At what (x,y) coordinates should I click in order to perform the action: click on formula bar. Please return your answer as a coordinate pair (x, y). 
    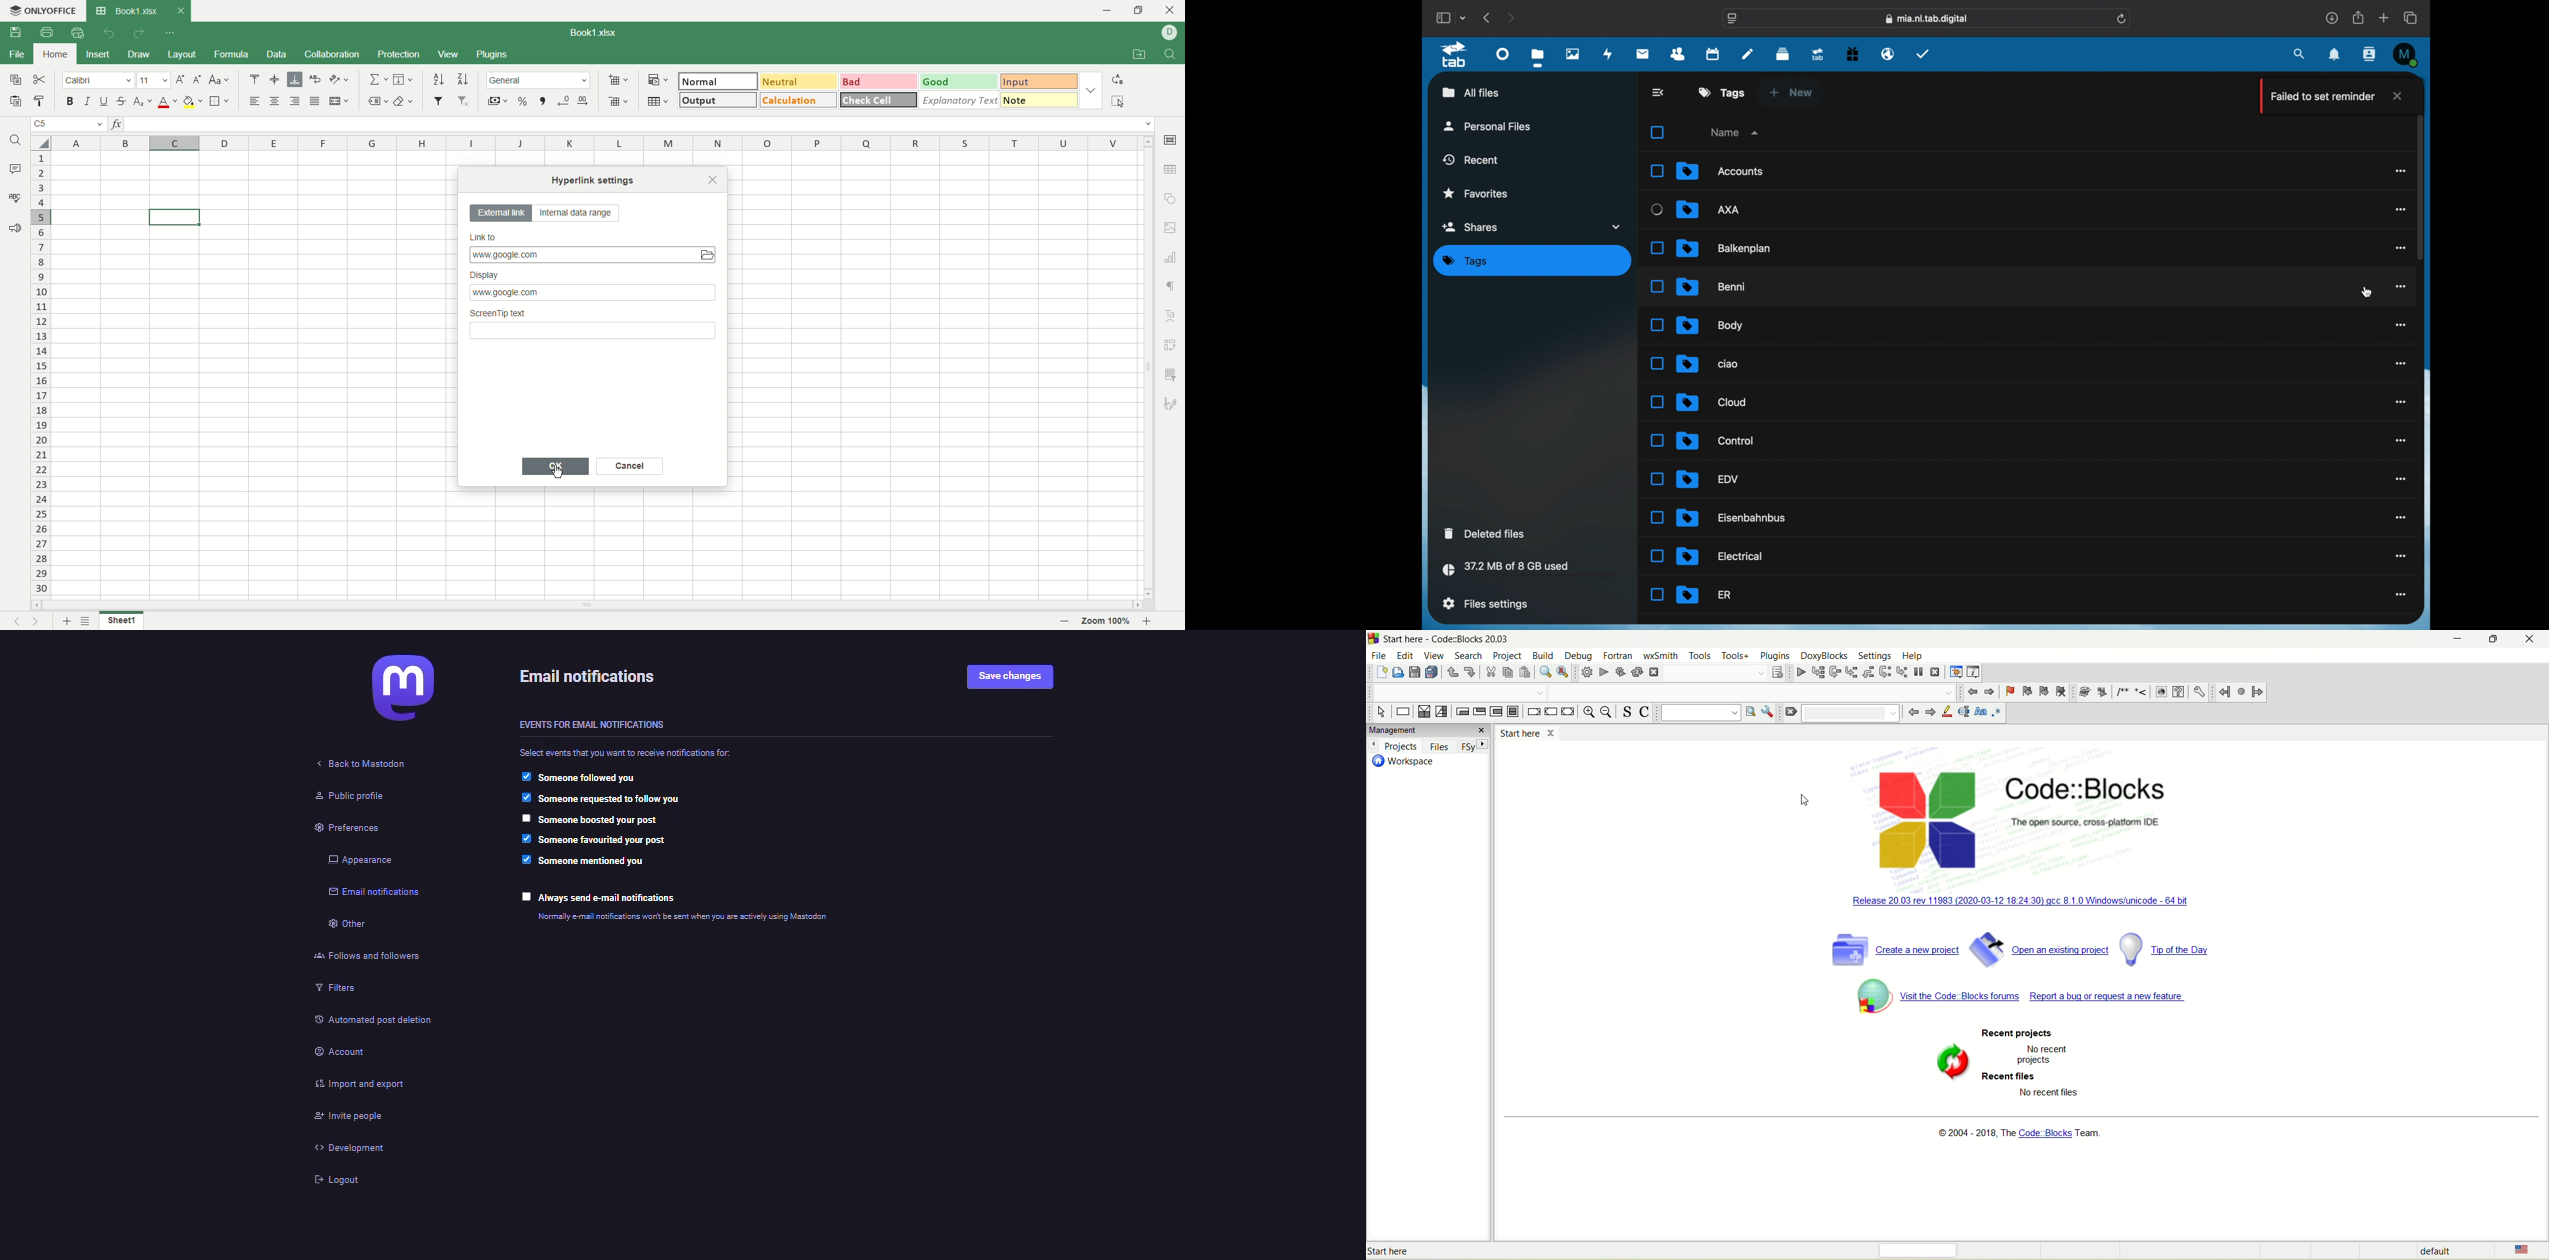
    Looking at the image, I should click on (640, 124).